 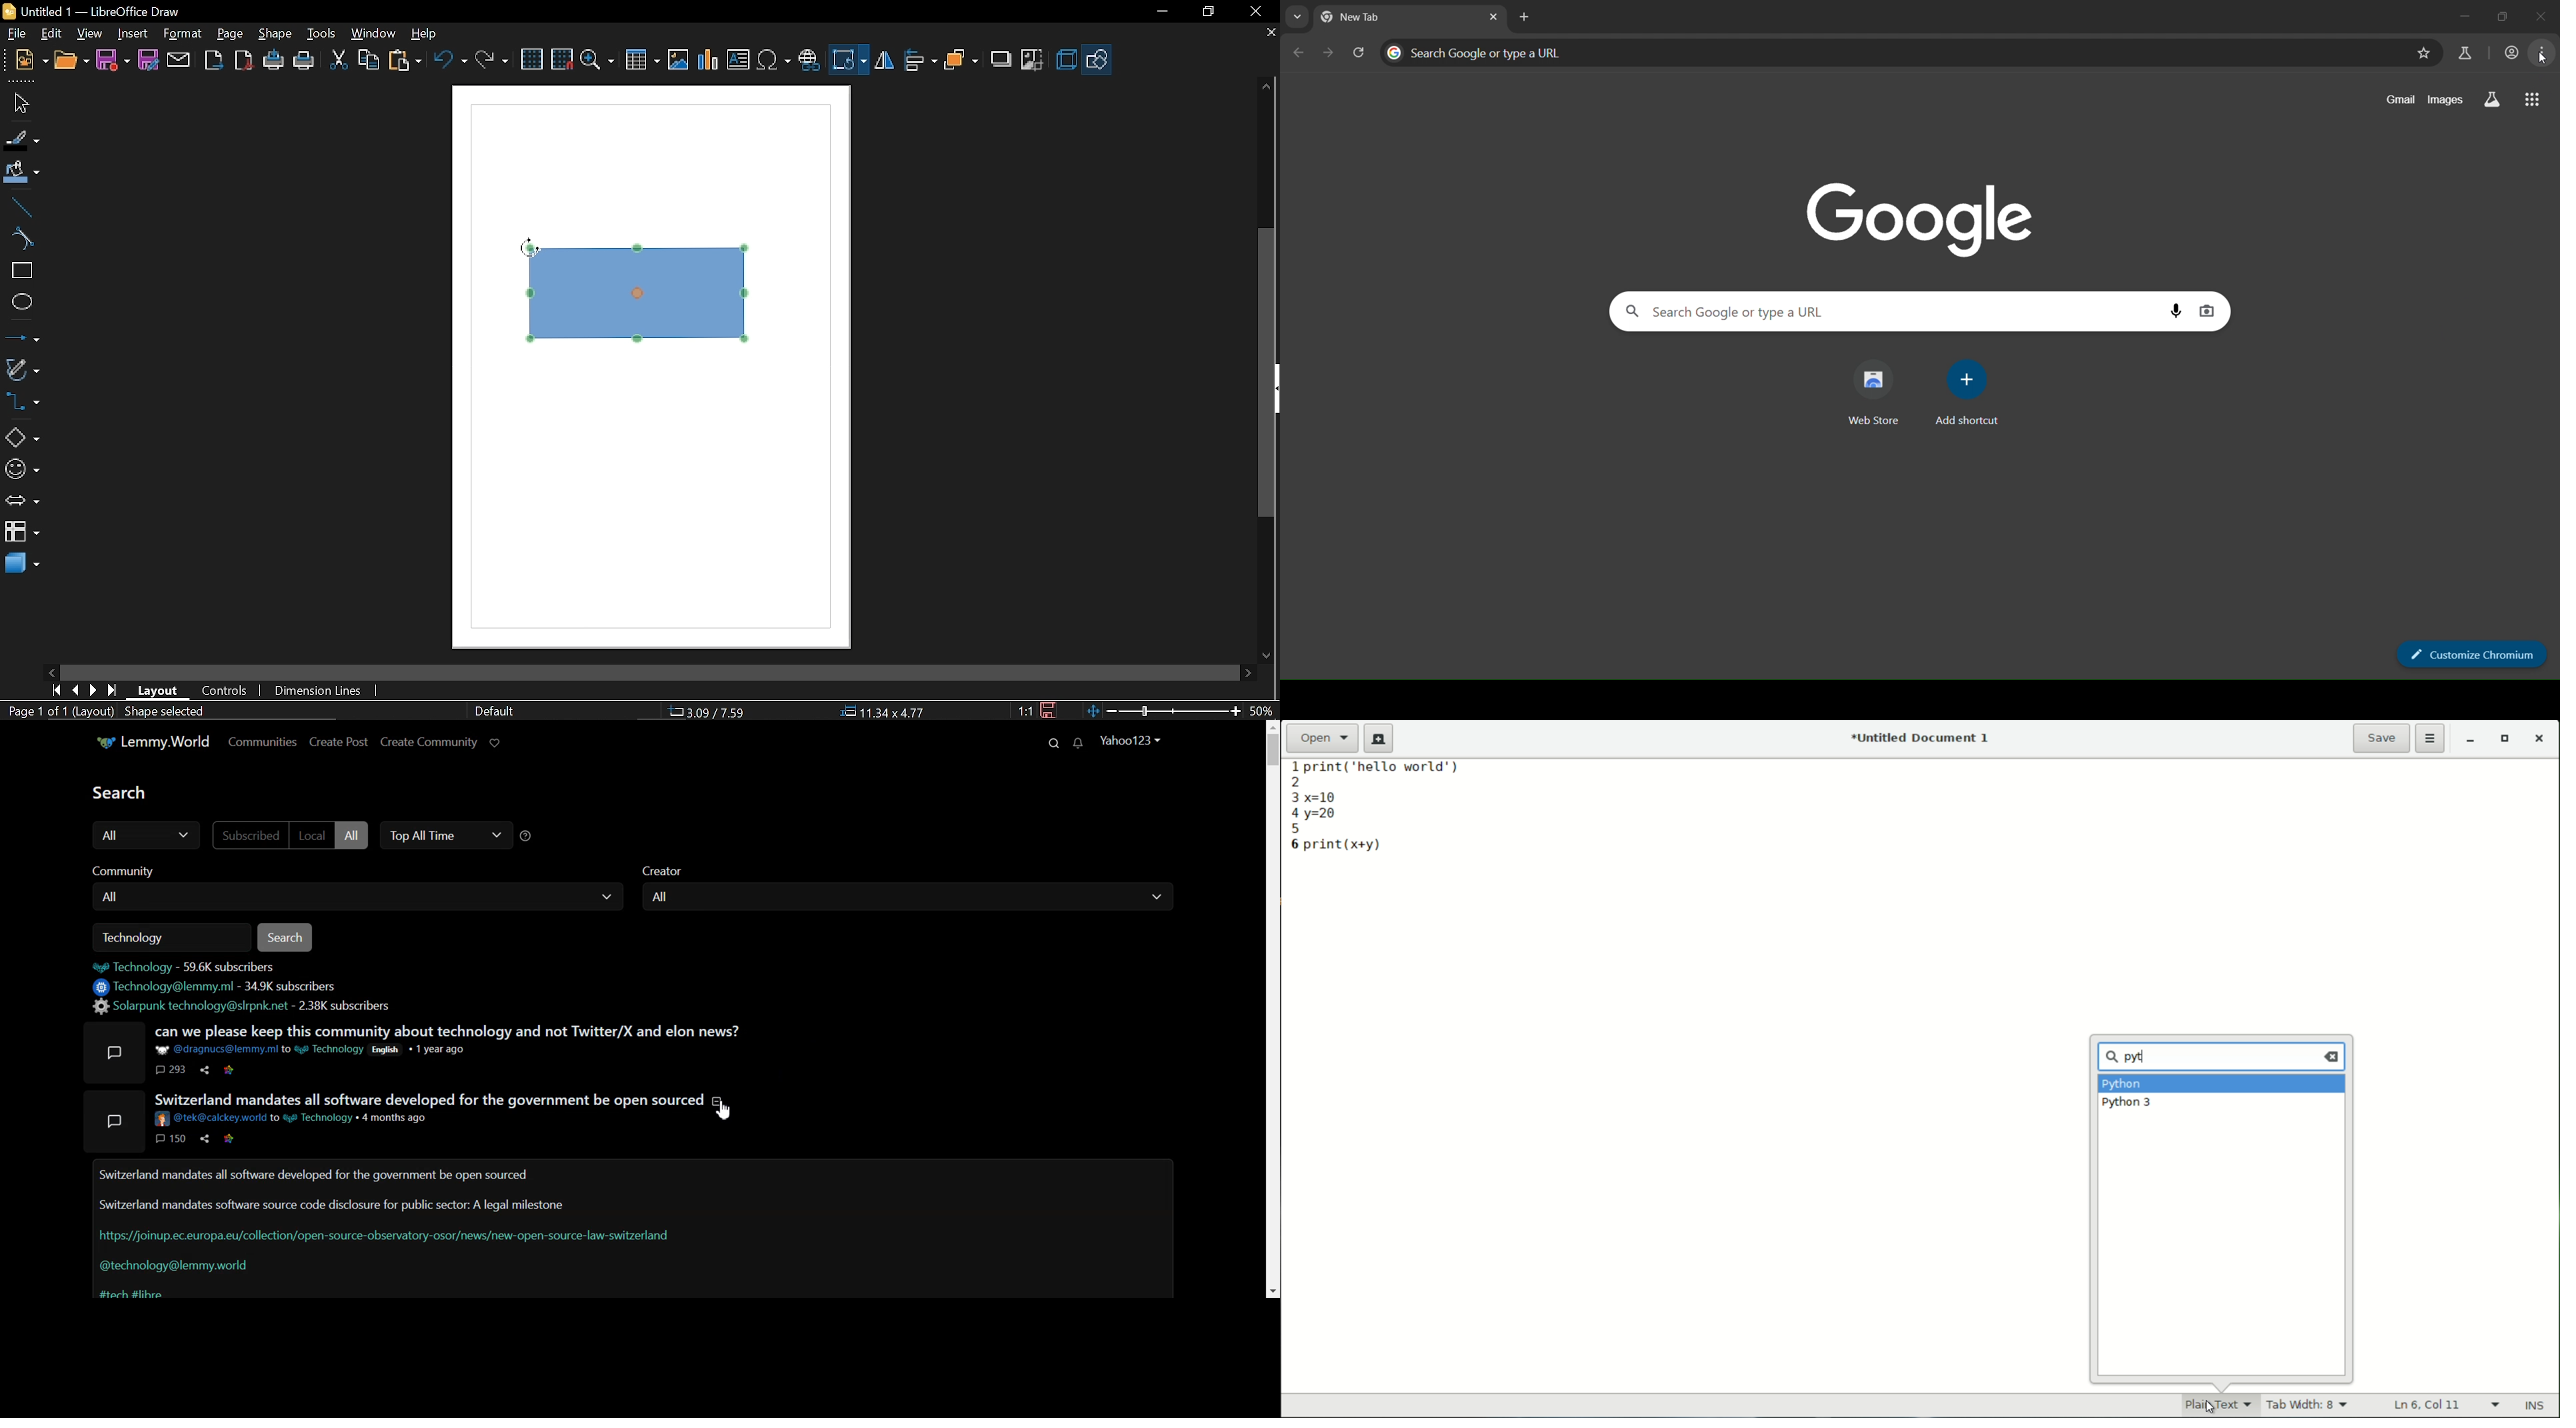 I want to click on Customize Chrome, so click(x=2462, y=652).